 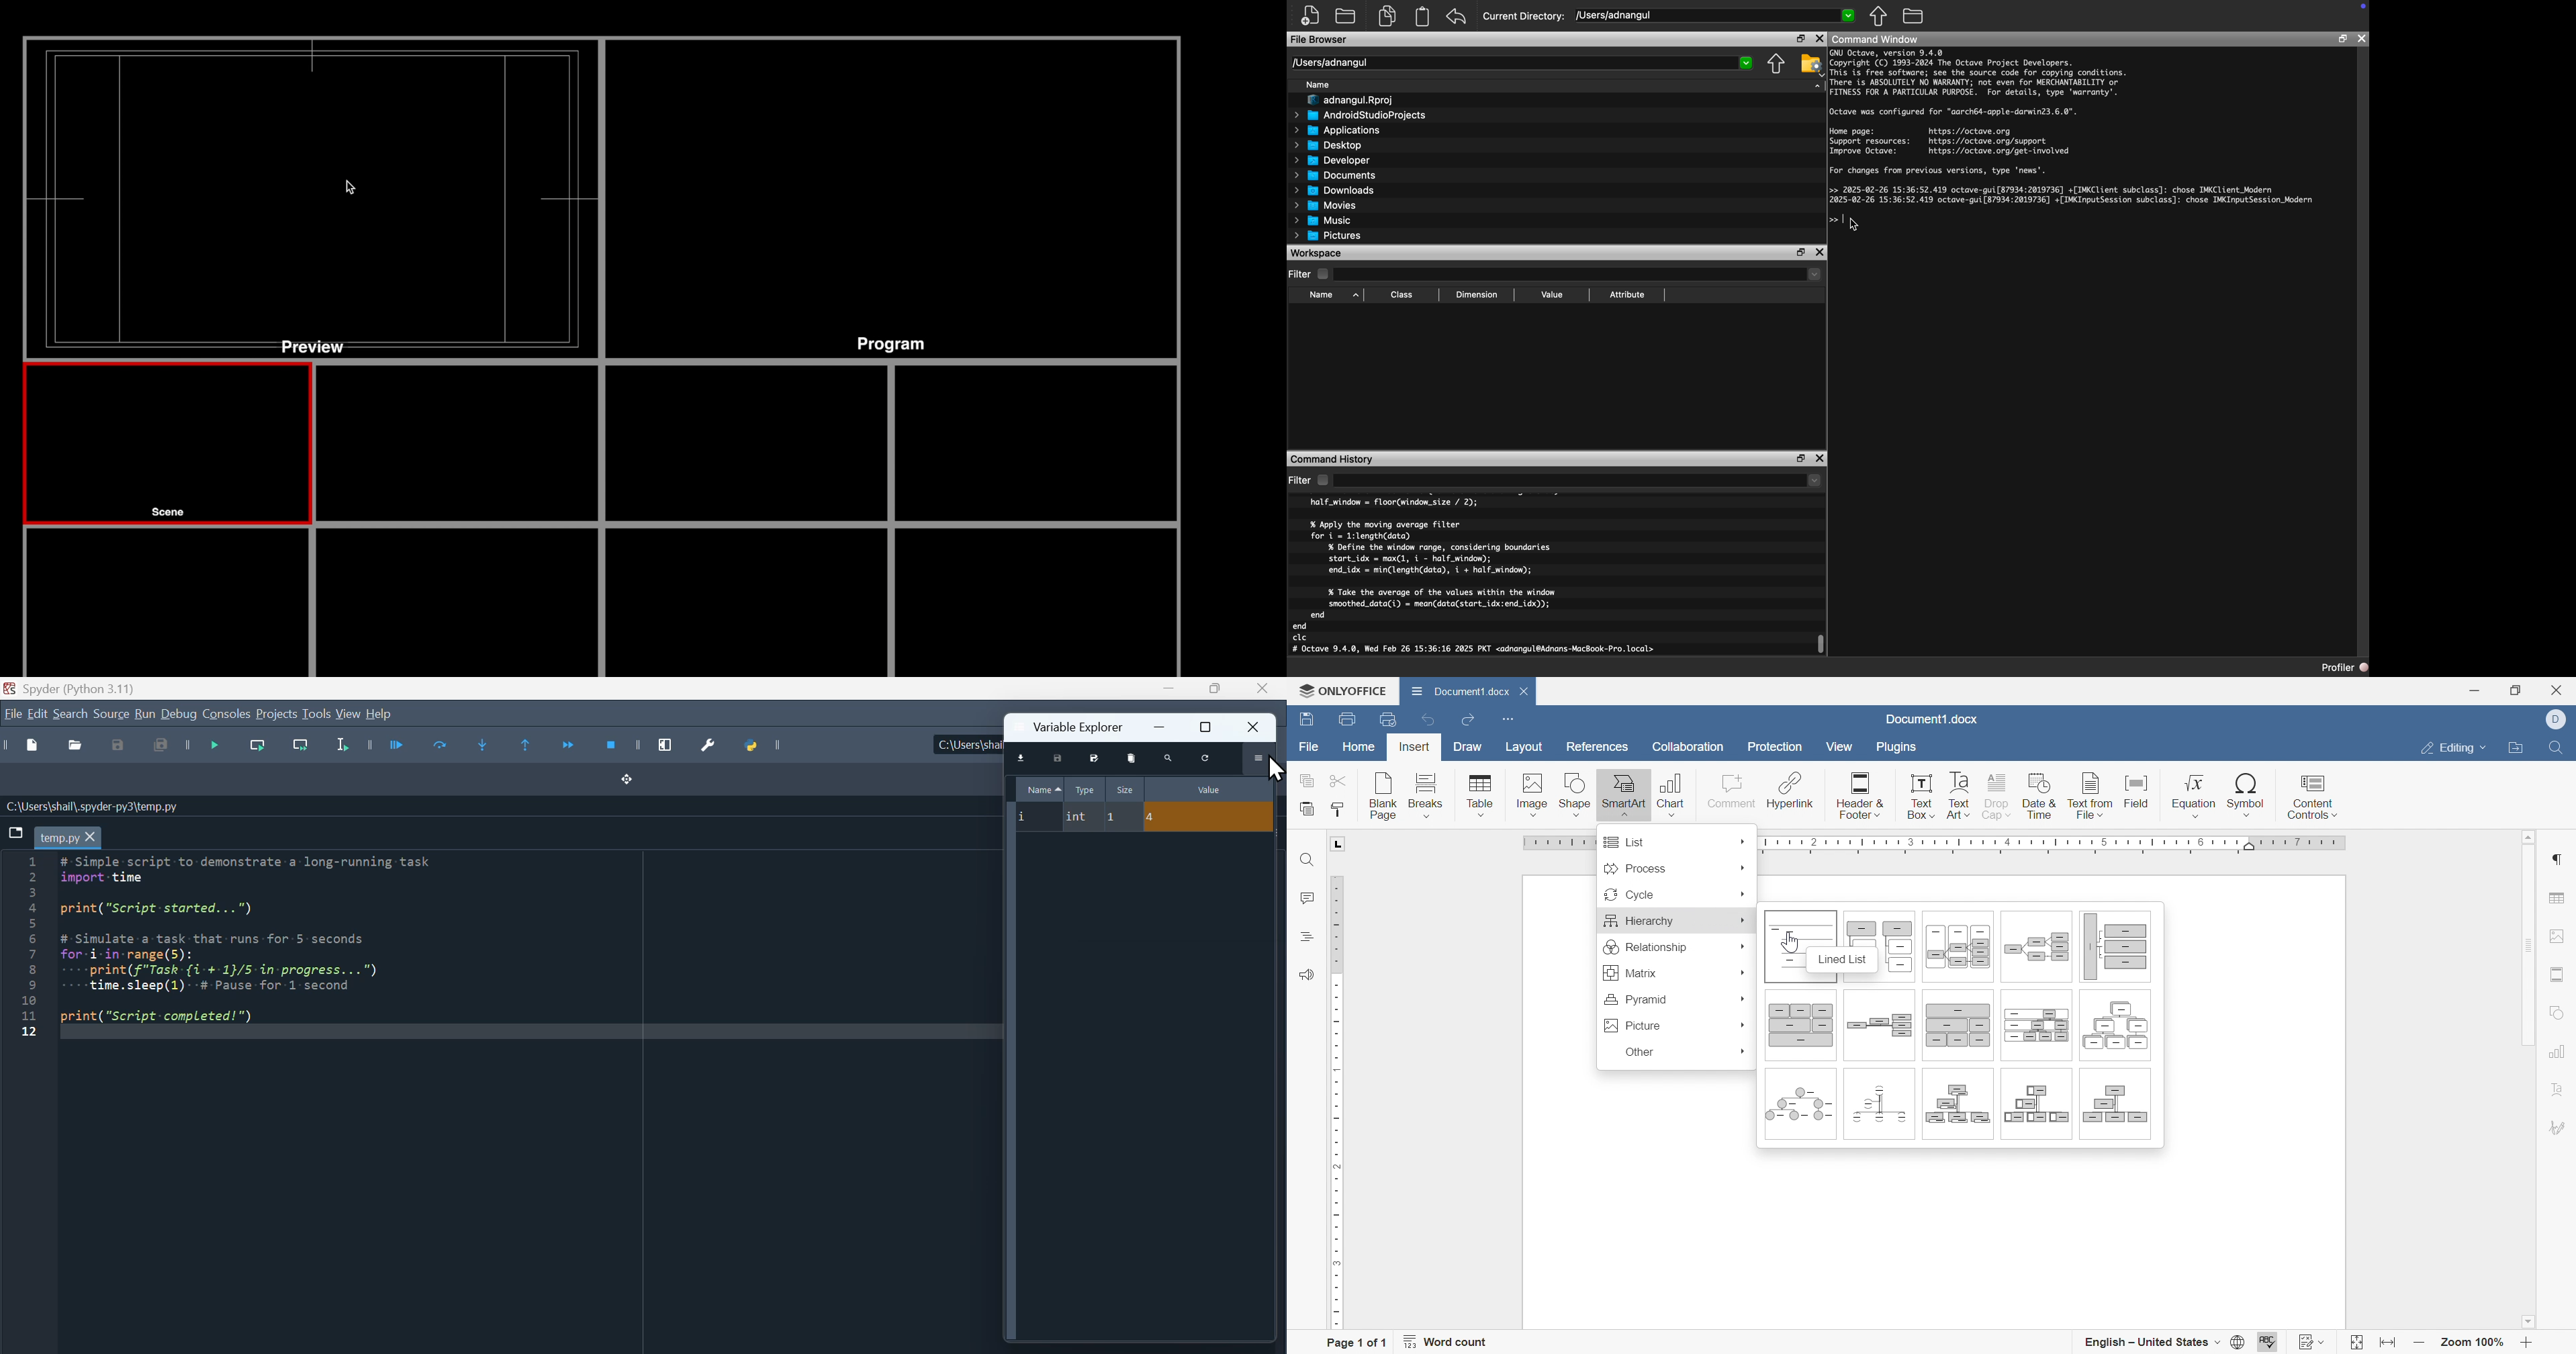 I want to click on More, so click(x=1745, y=842).